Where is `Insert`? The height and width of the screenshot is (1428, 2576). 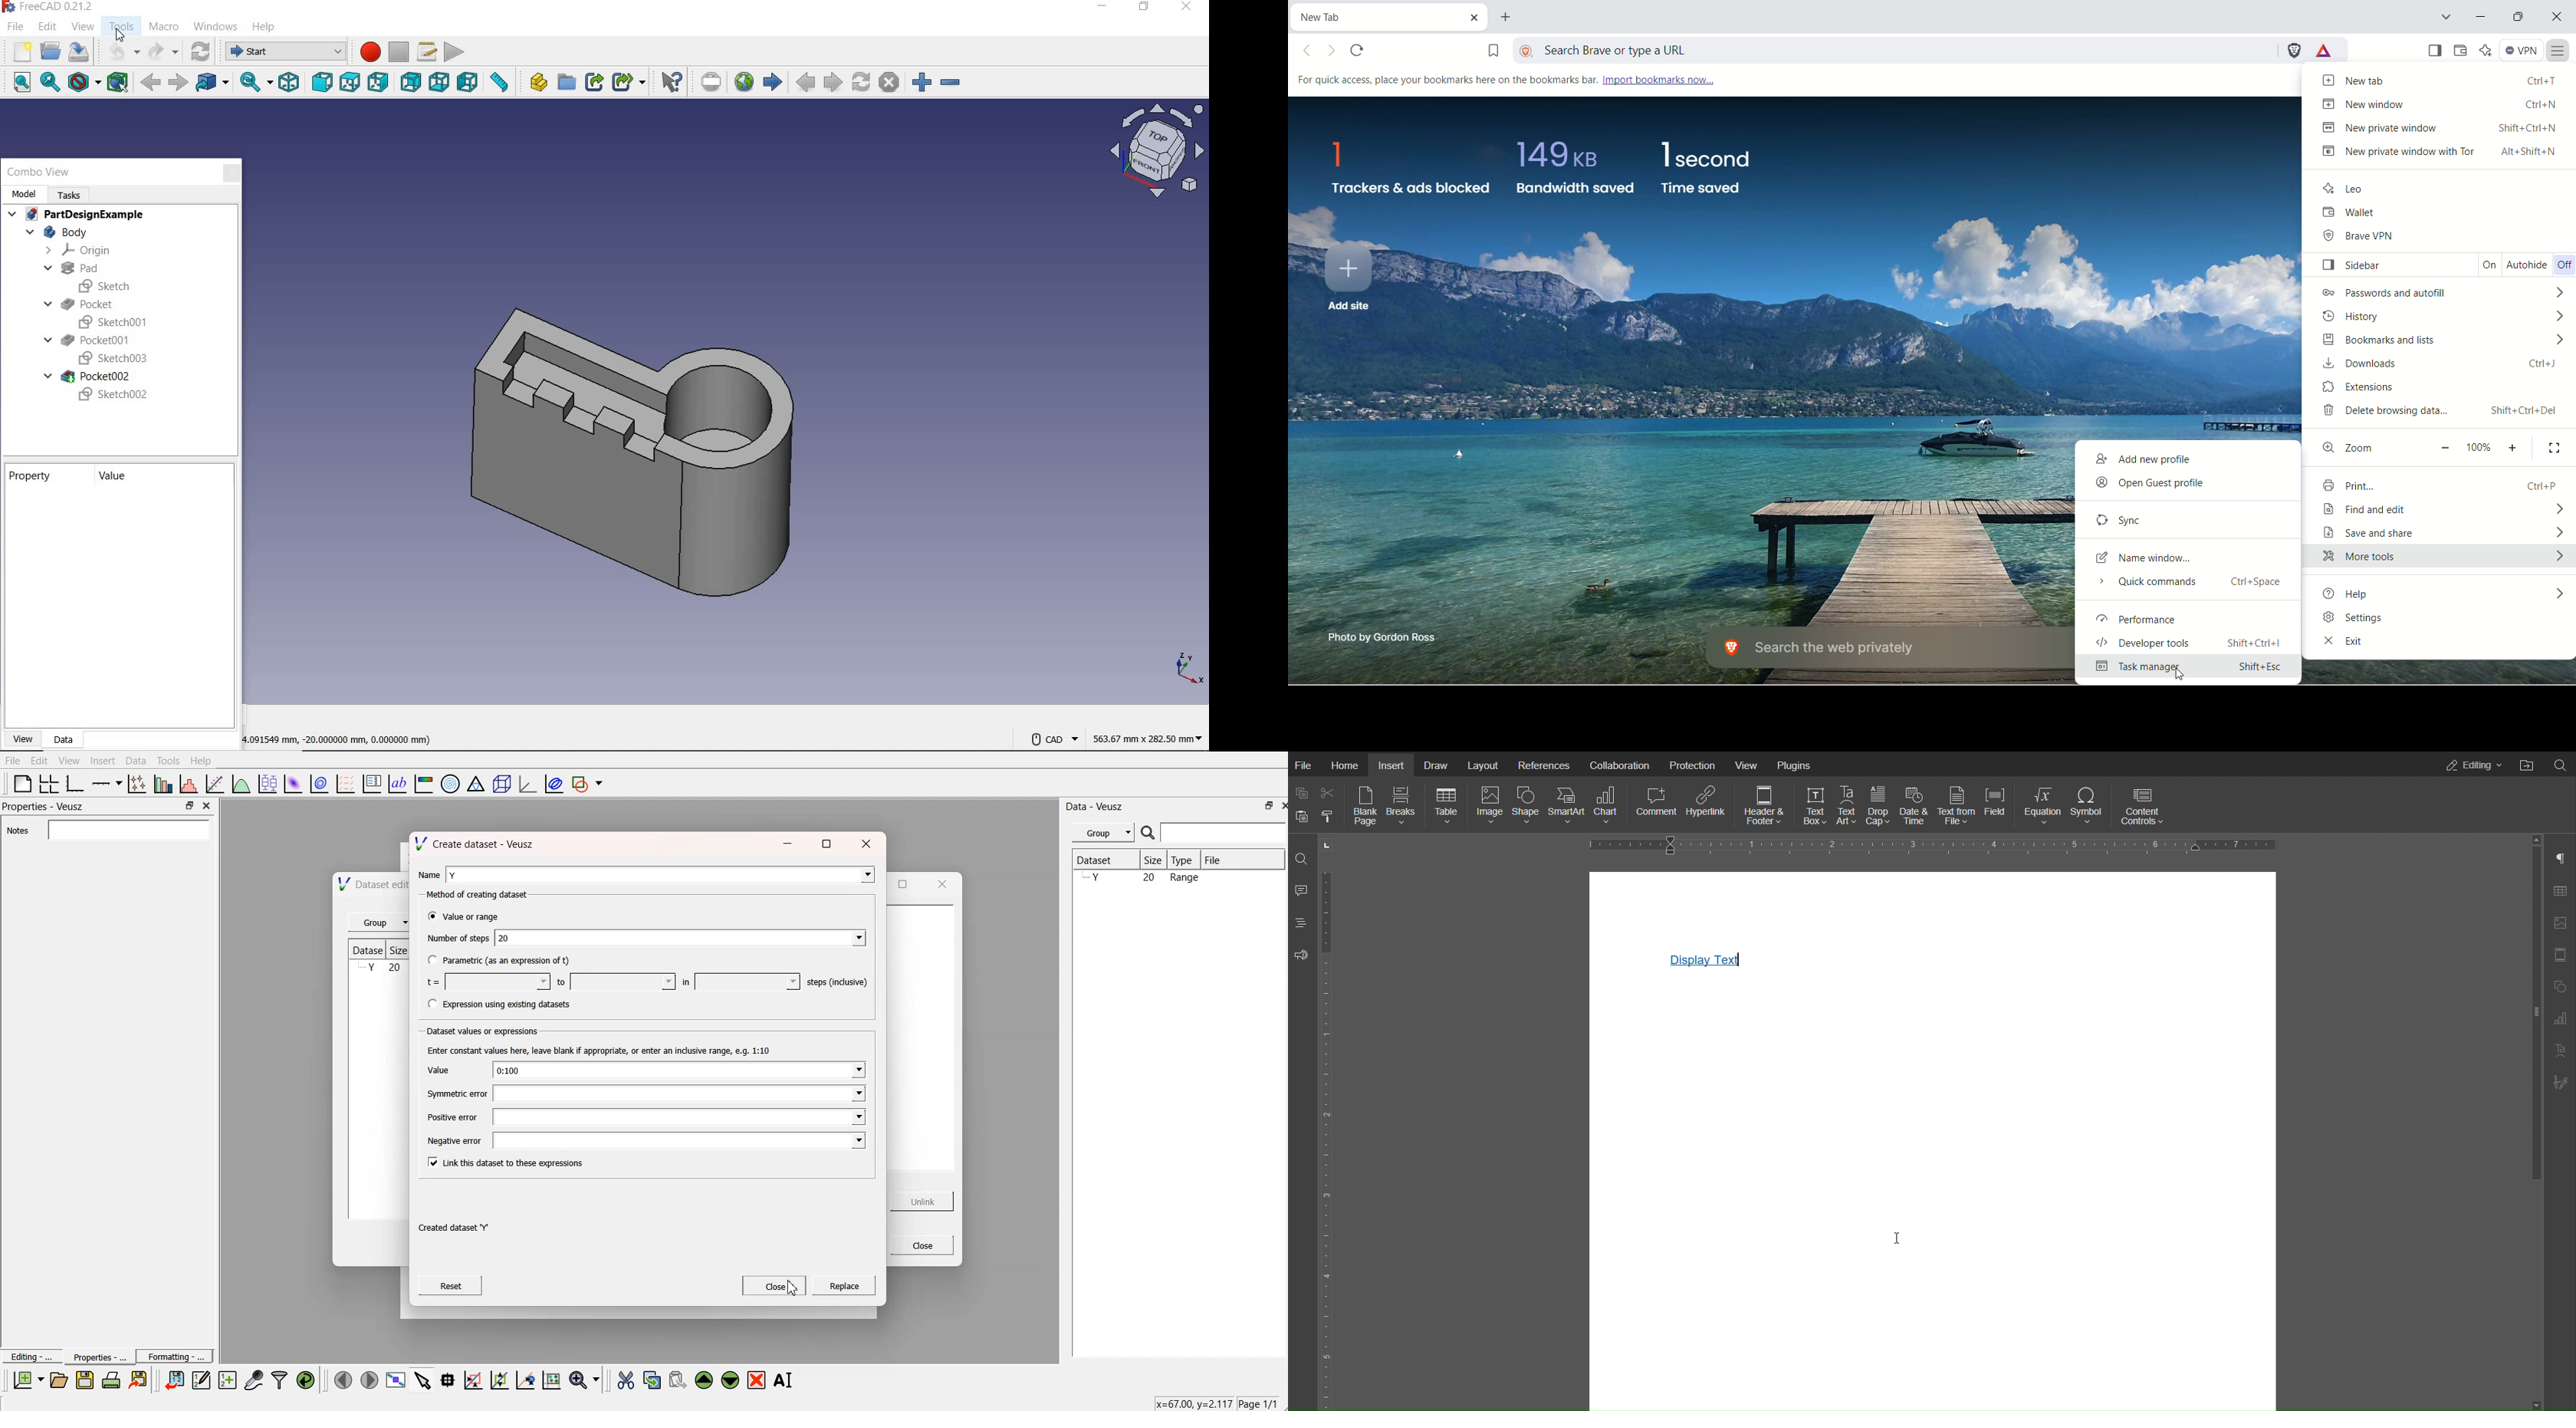 Insert is located at coordinates (101, 761).